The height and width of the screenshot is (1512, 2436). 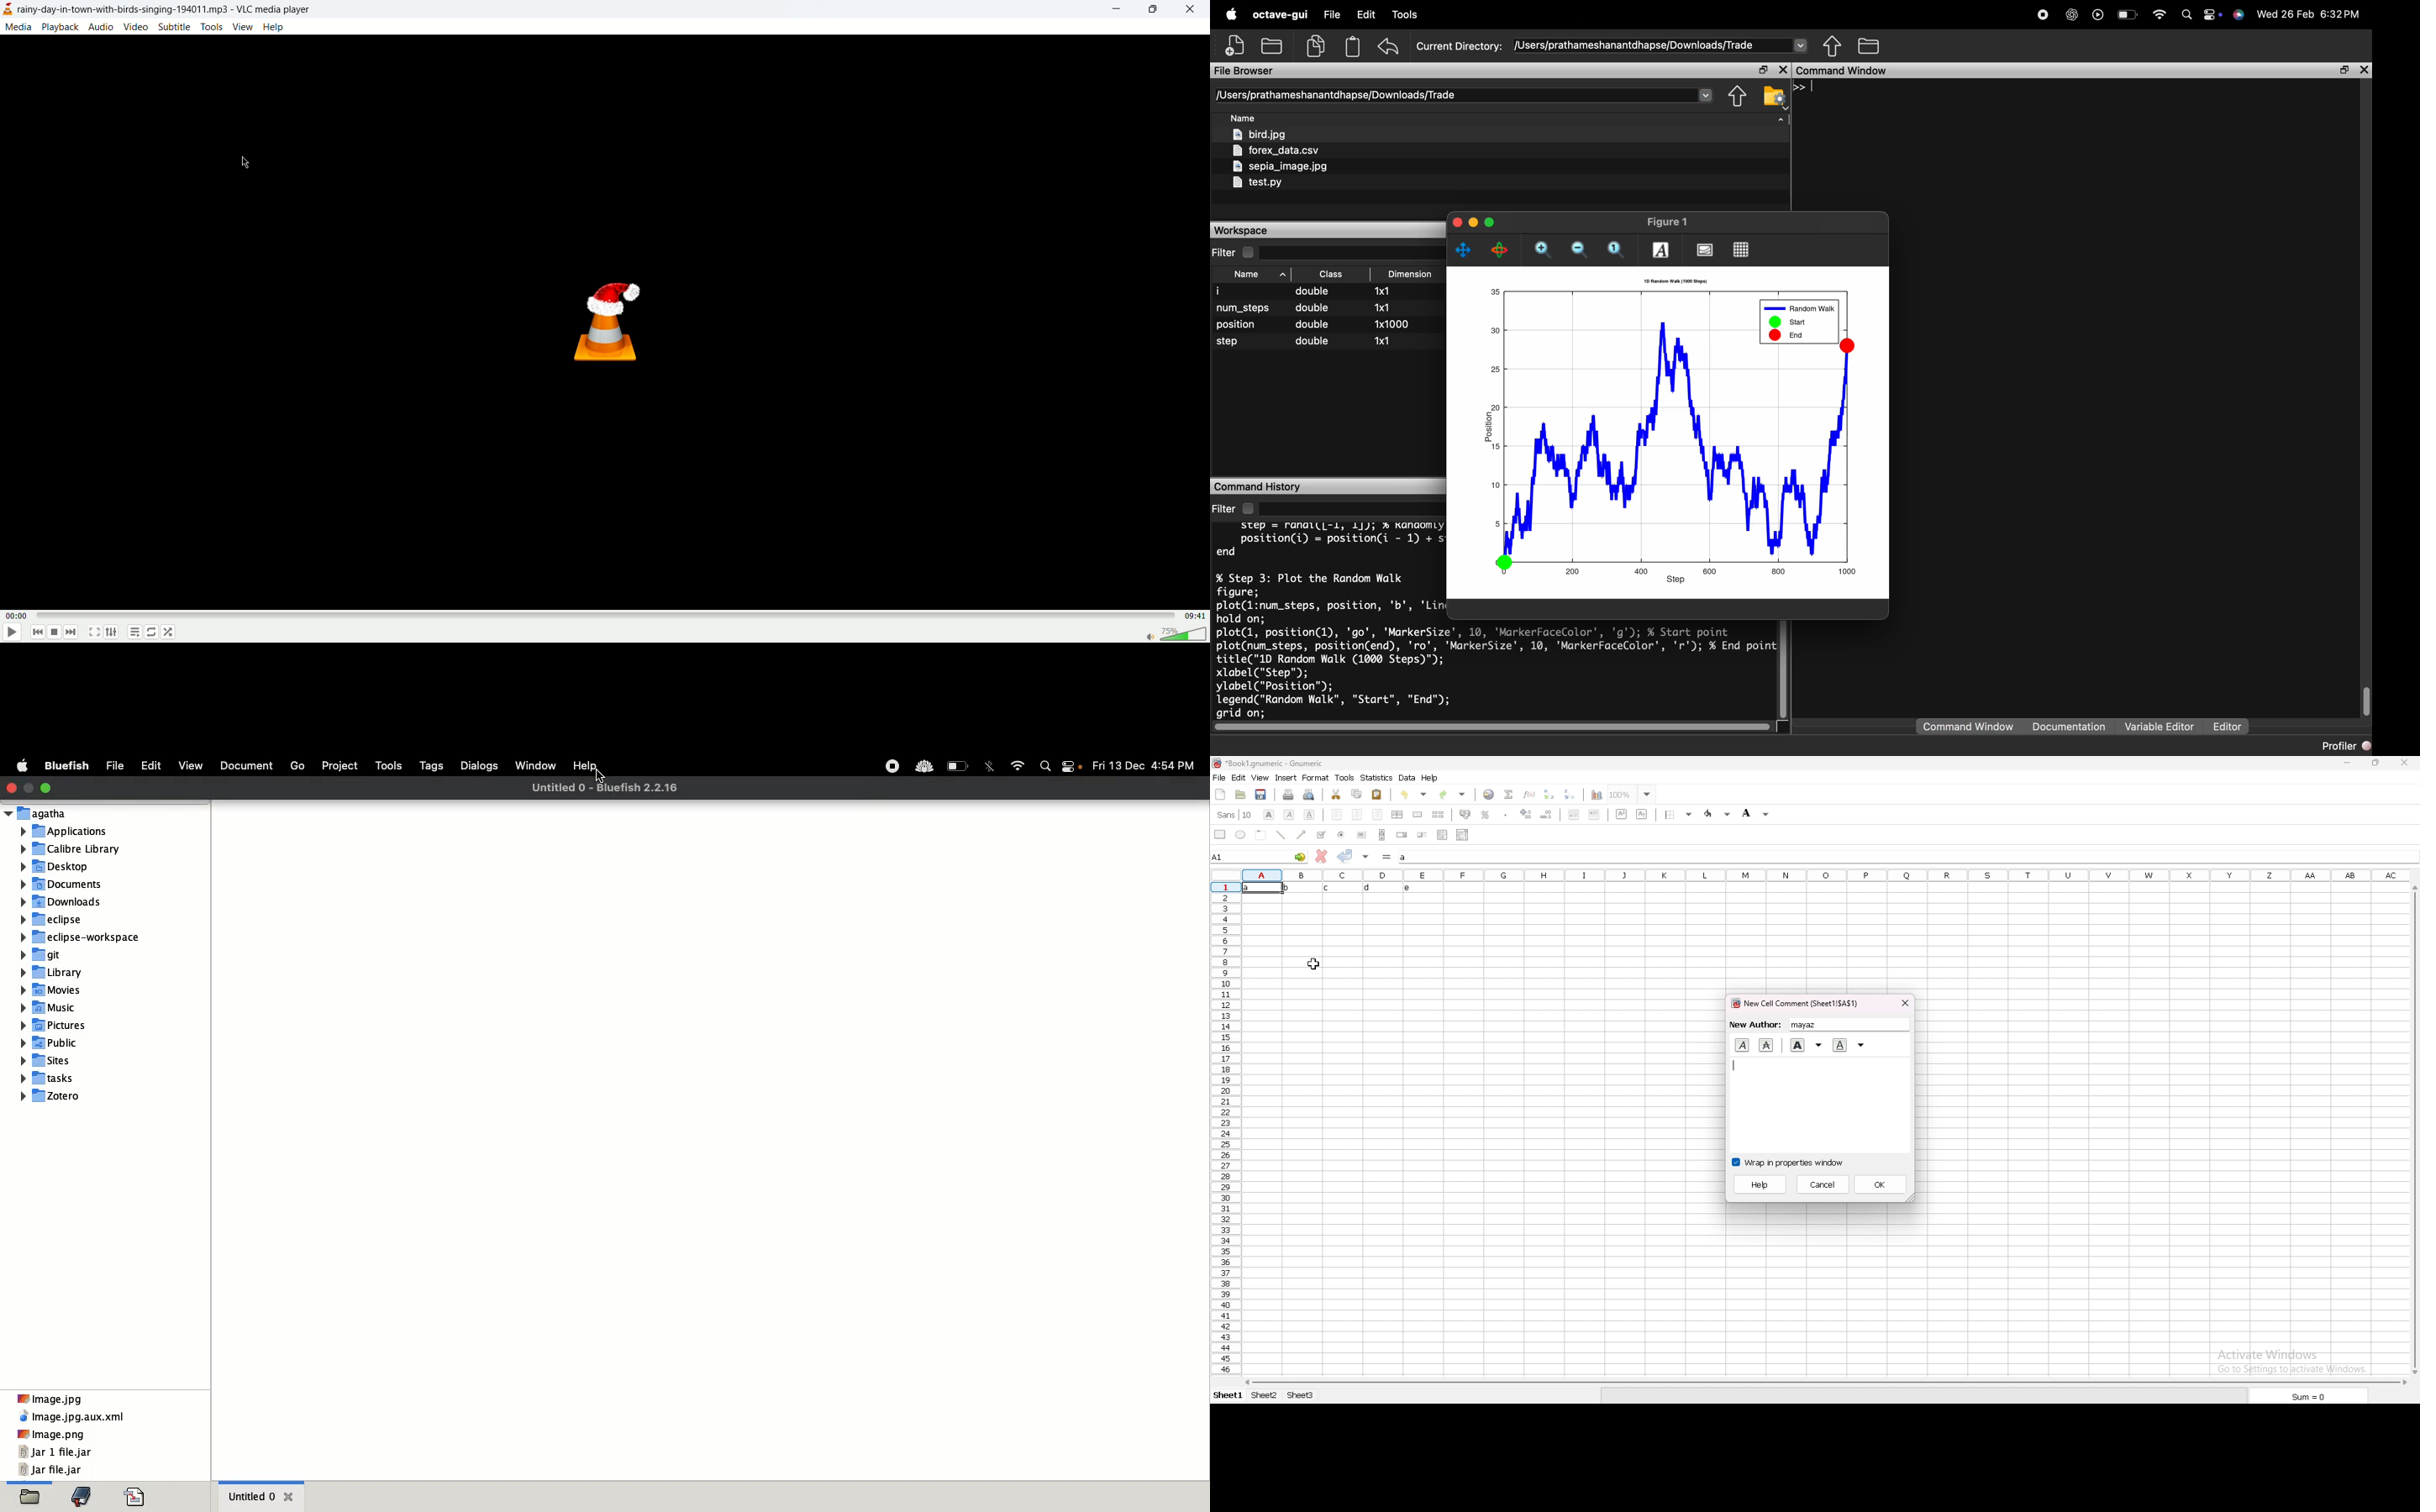 What do you see at coordinates (1281, 835) in the screenshot?
I see `line` at bounding box center [1281, 835].